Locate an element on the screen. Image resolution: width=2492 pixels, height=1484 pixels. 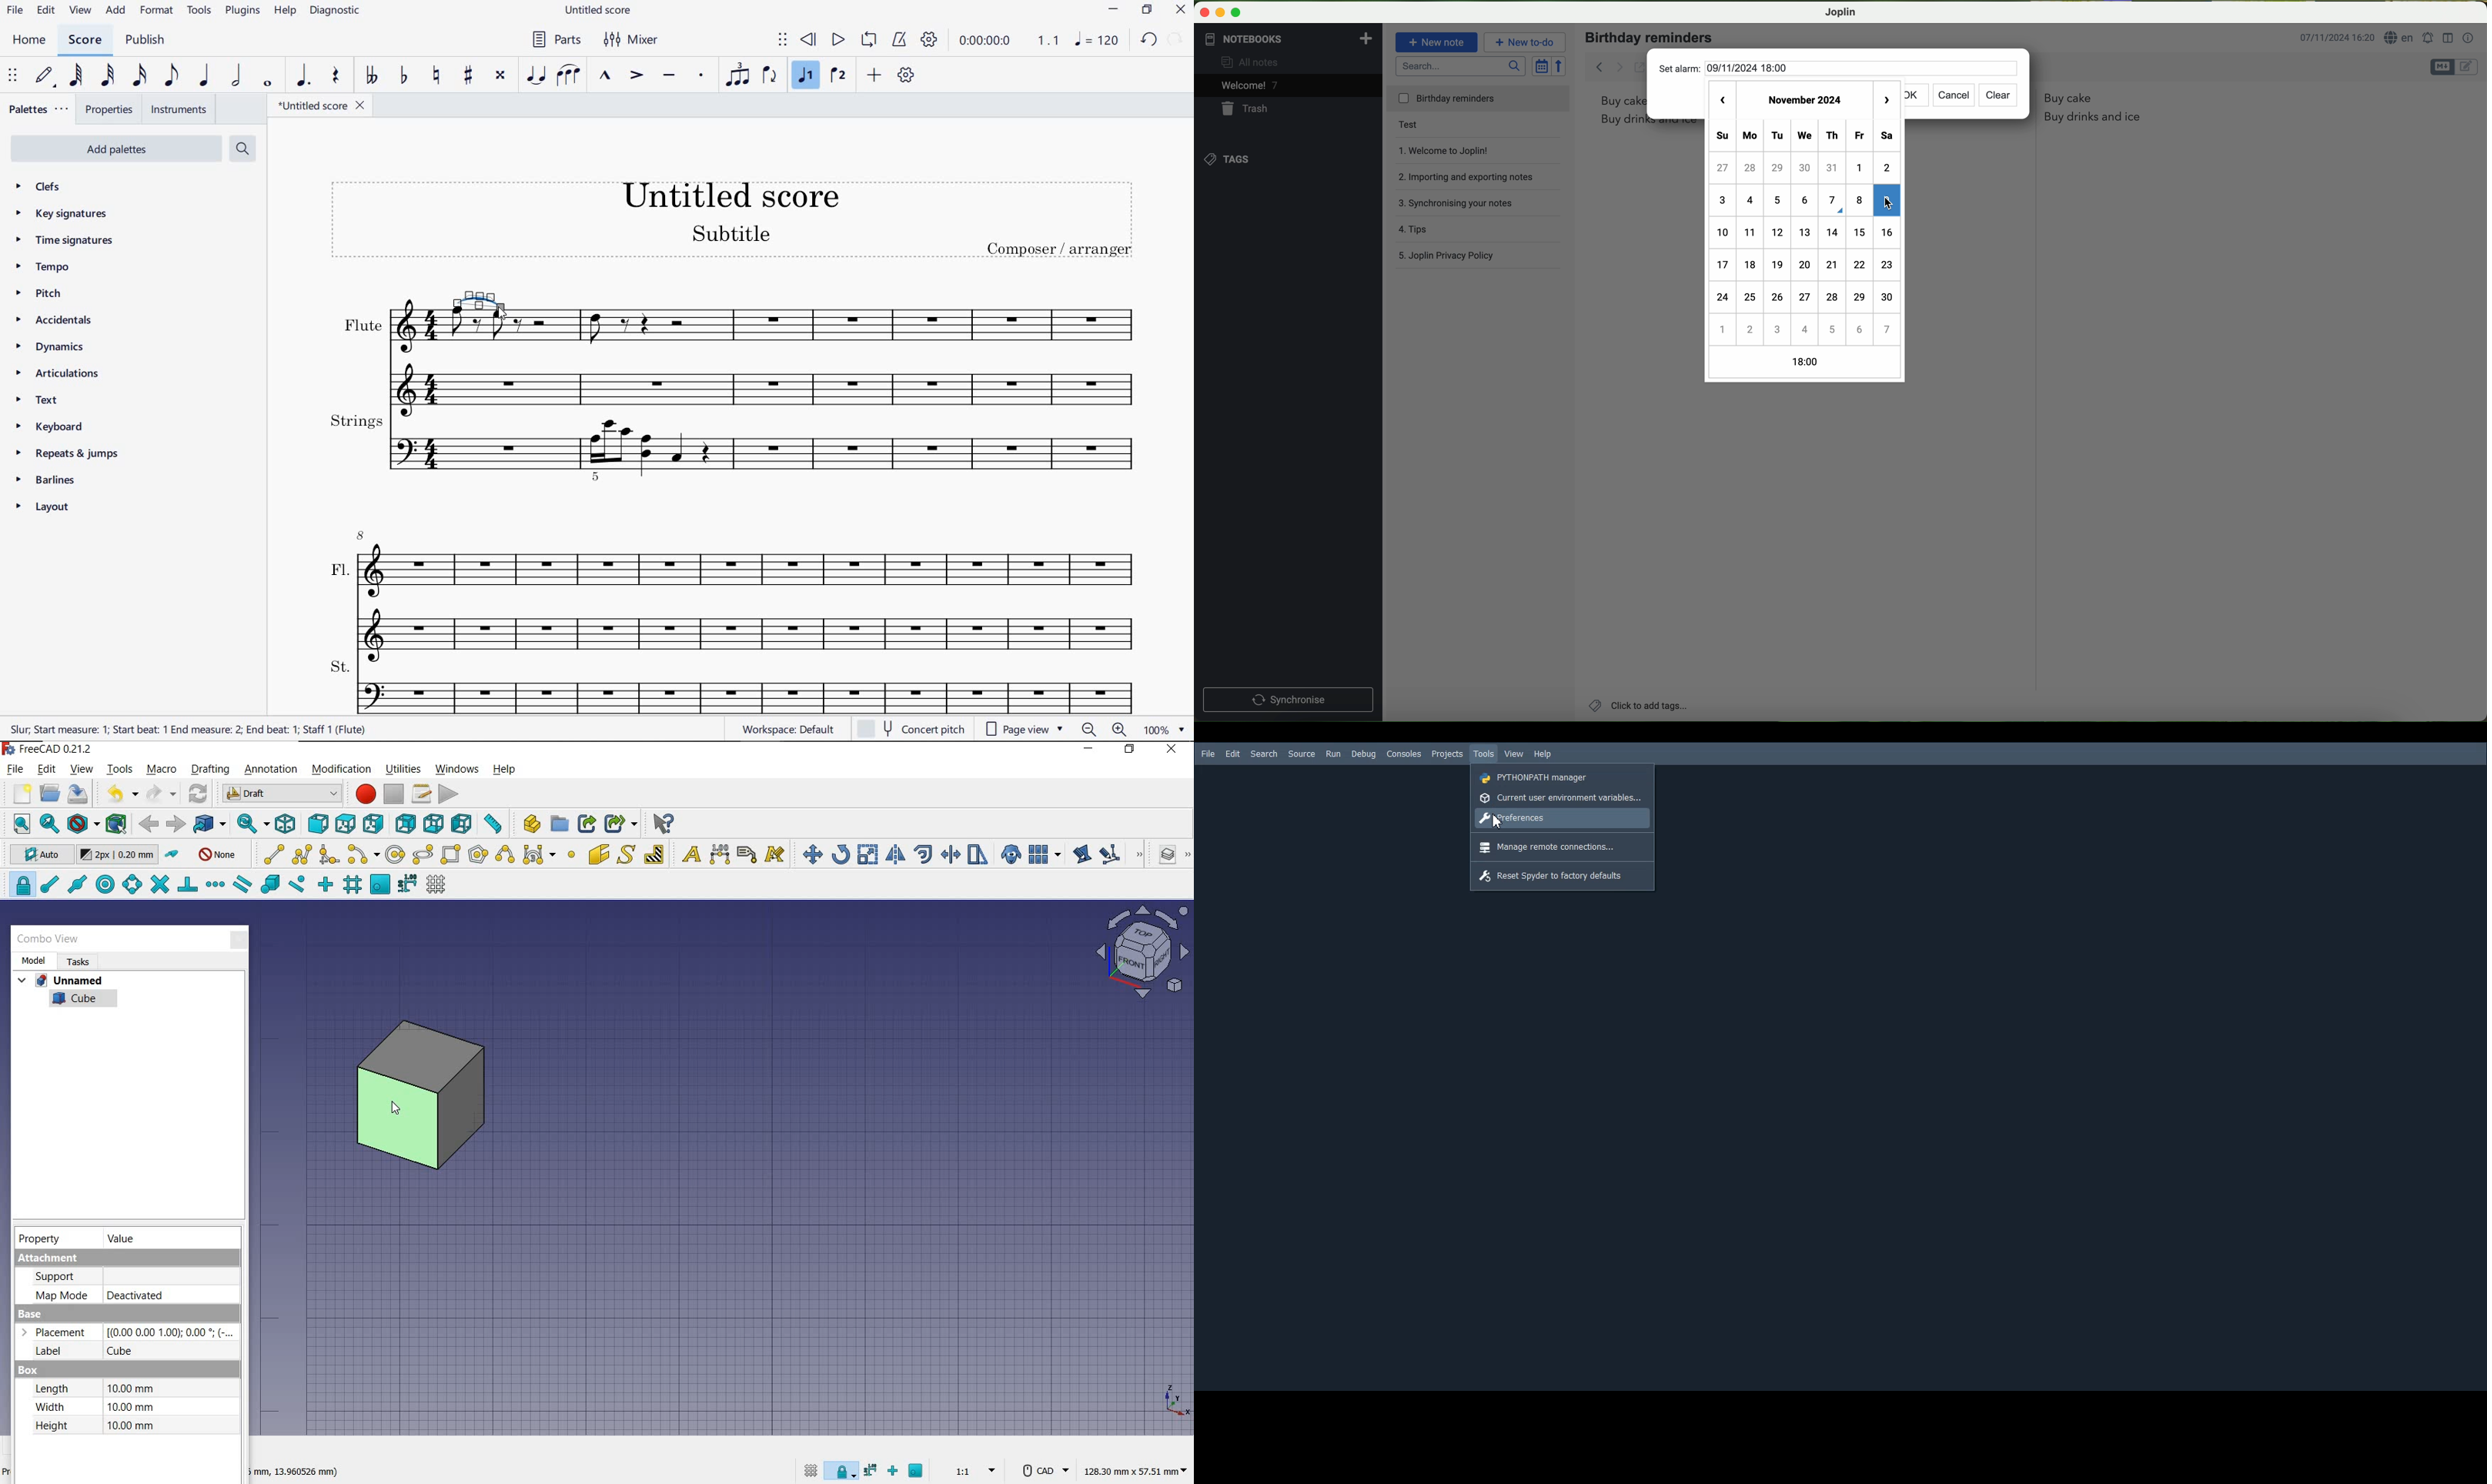
fit selection is located at coordinates (48, 823).